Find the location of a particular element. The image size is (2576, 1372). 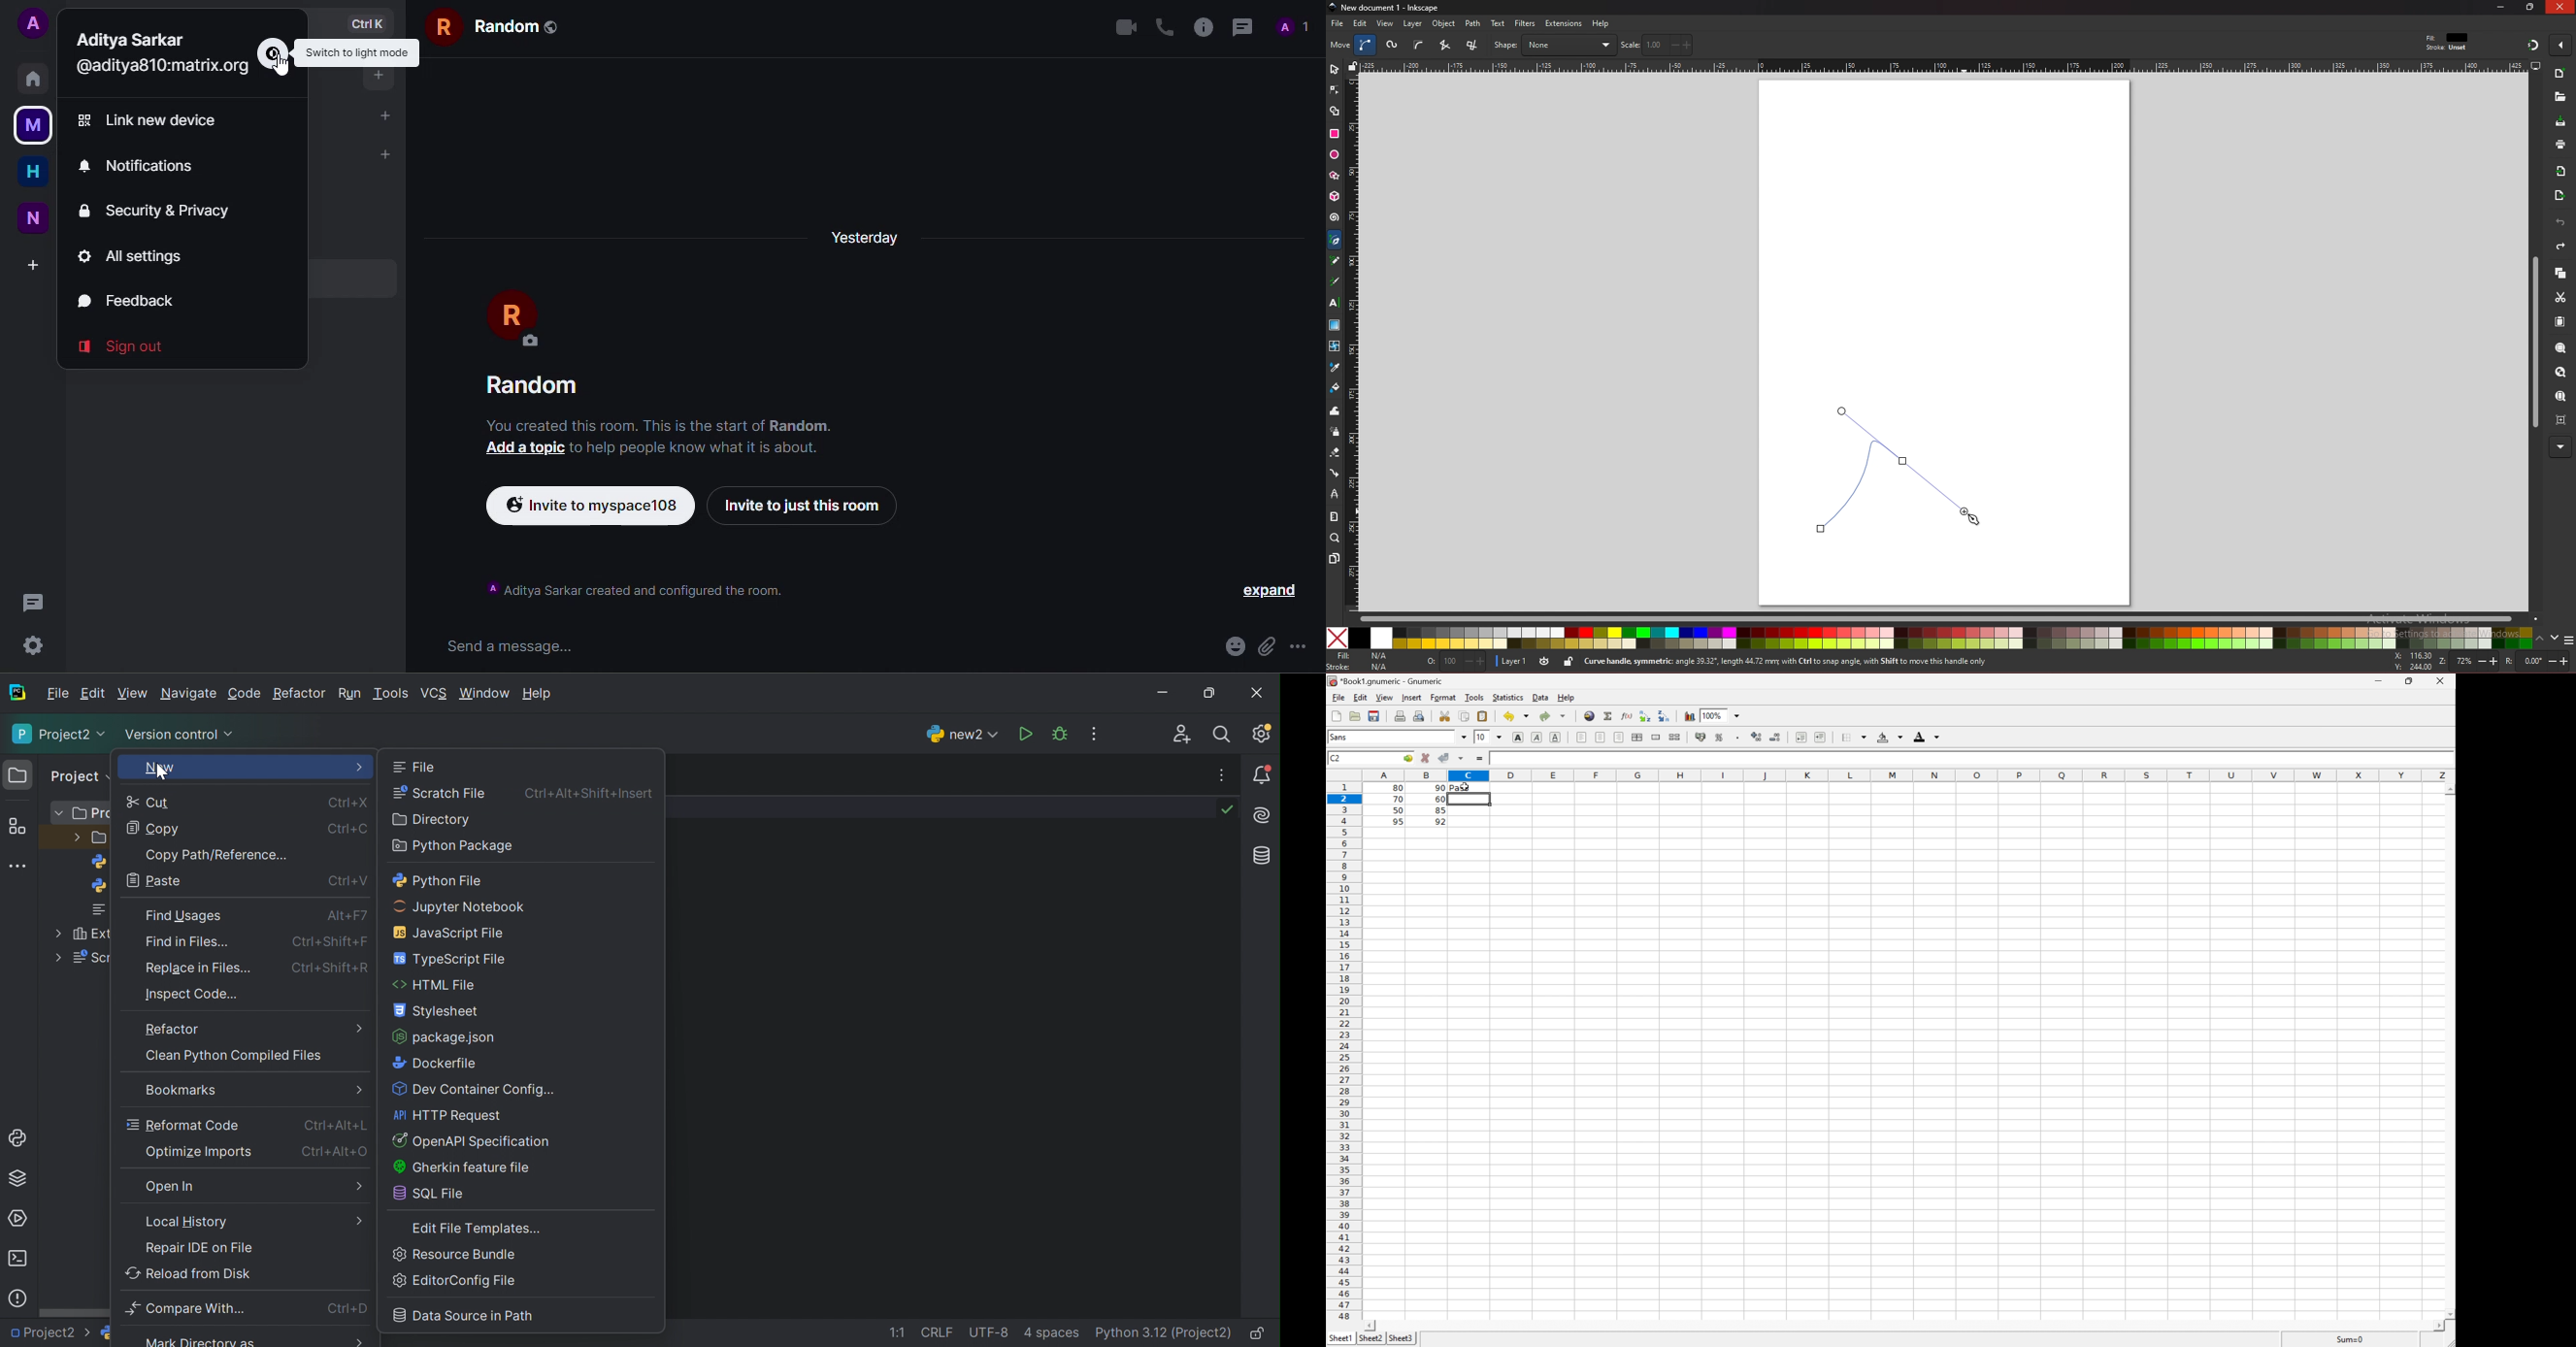

home is located at coordinates (32, 171).